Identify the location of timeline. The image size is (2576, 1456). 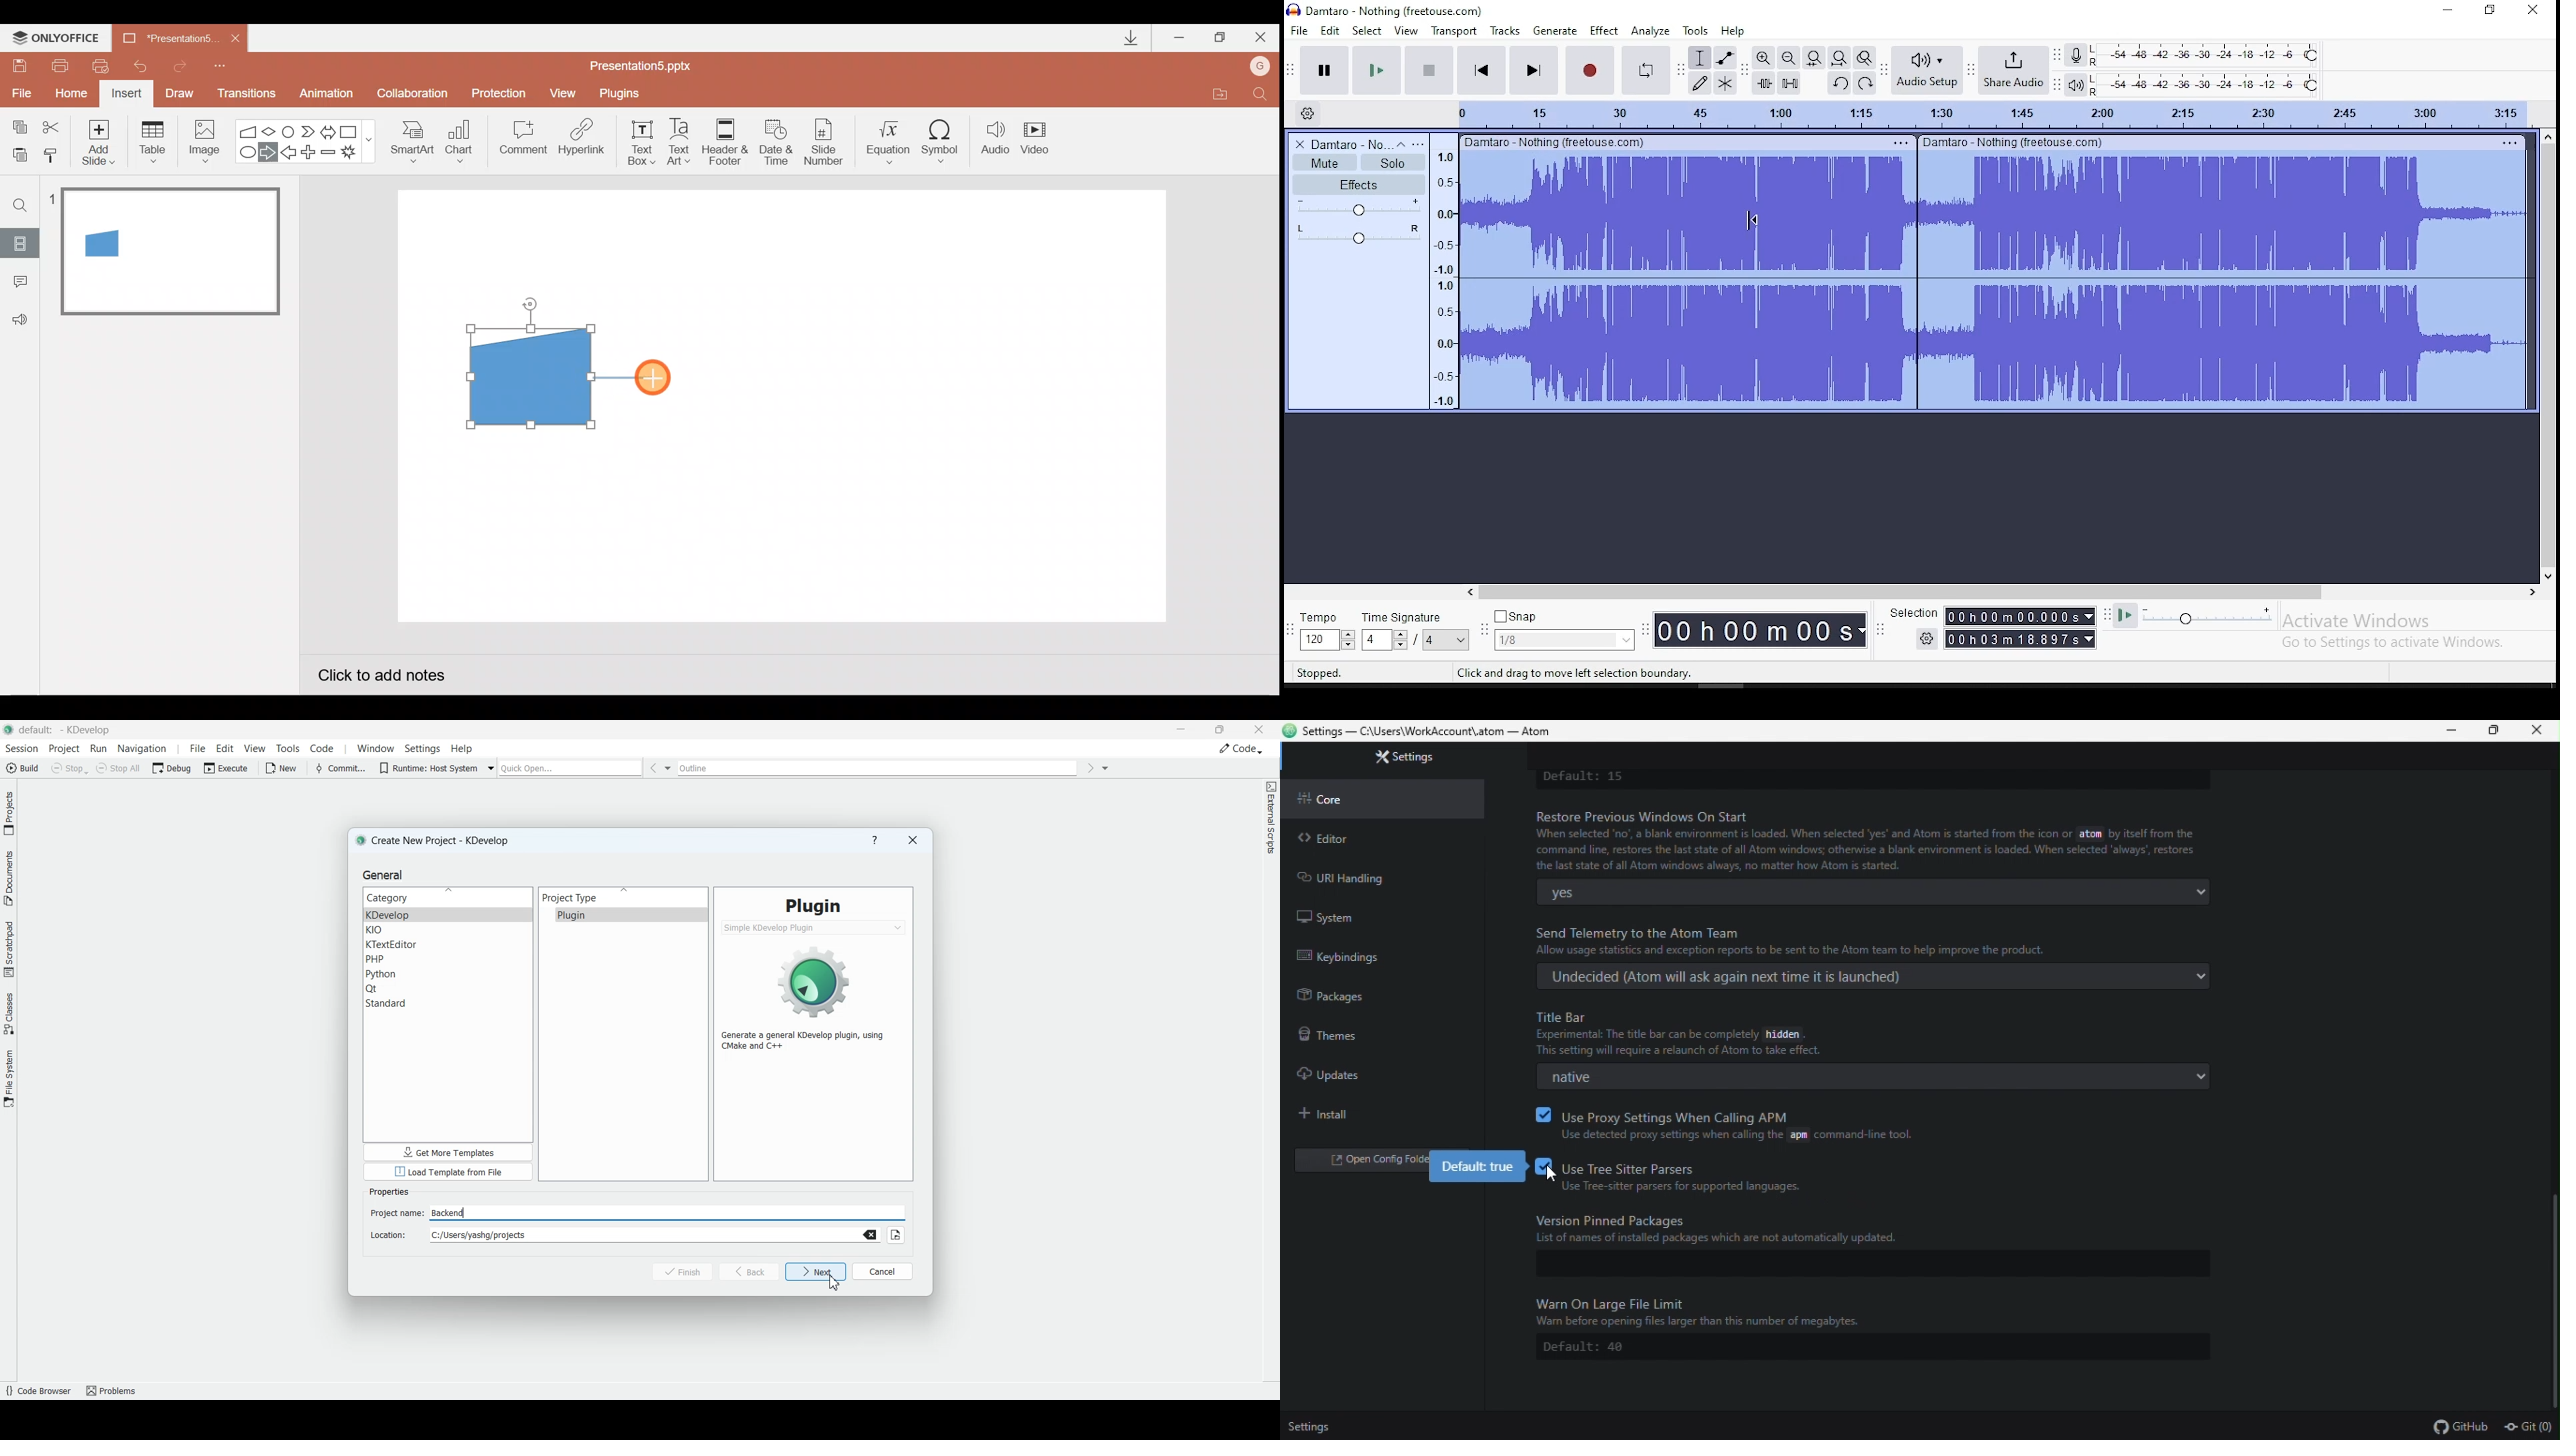
(1981, 114).